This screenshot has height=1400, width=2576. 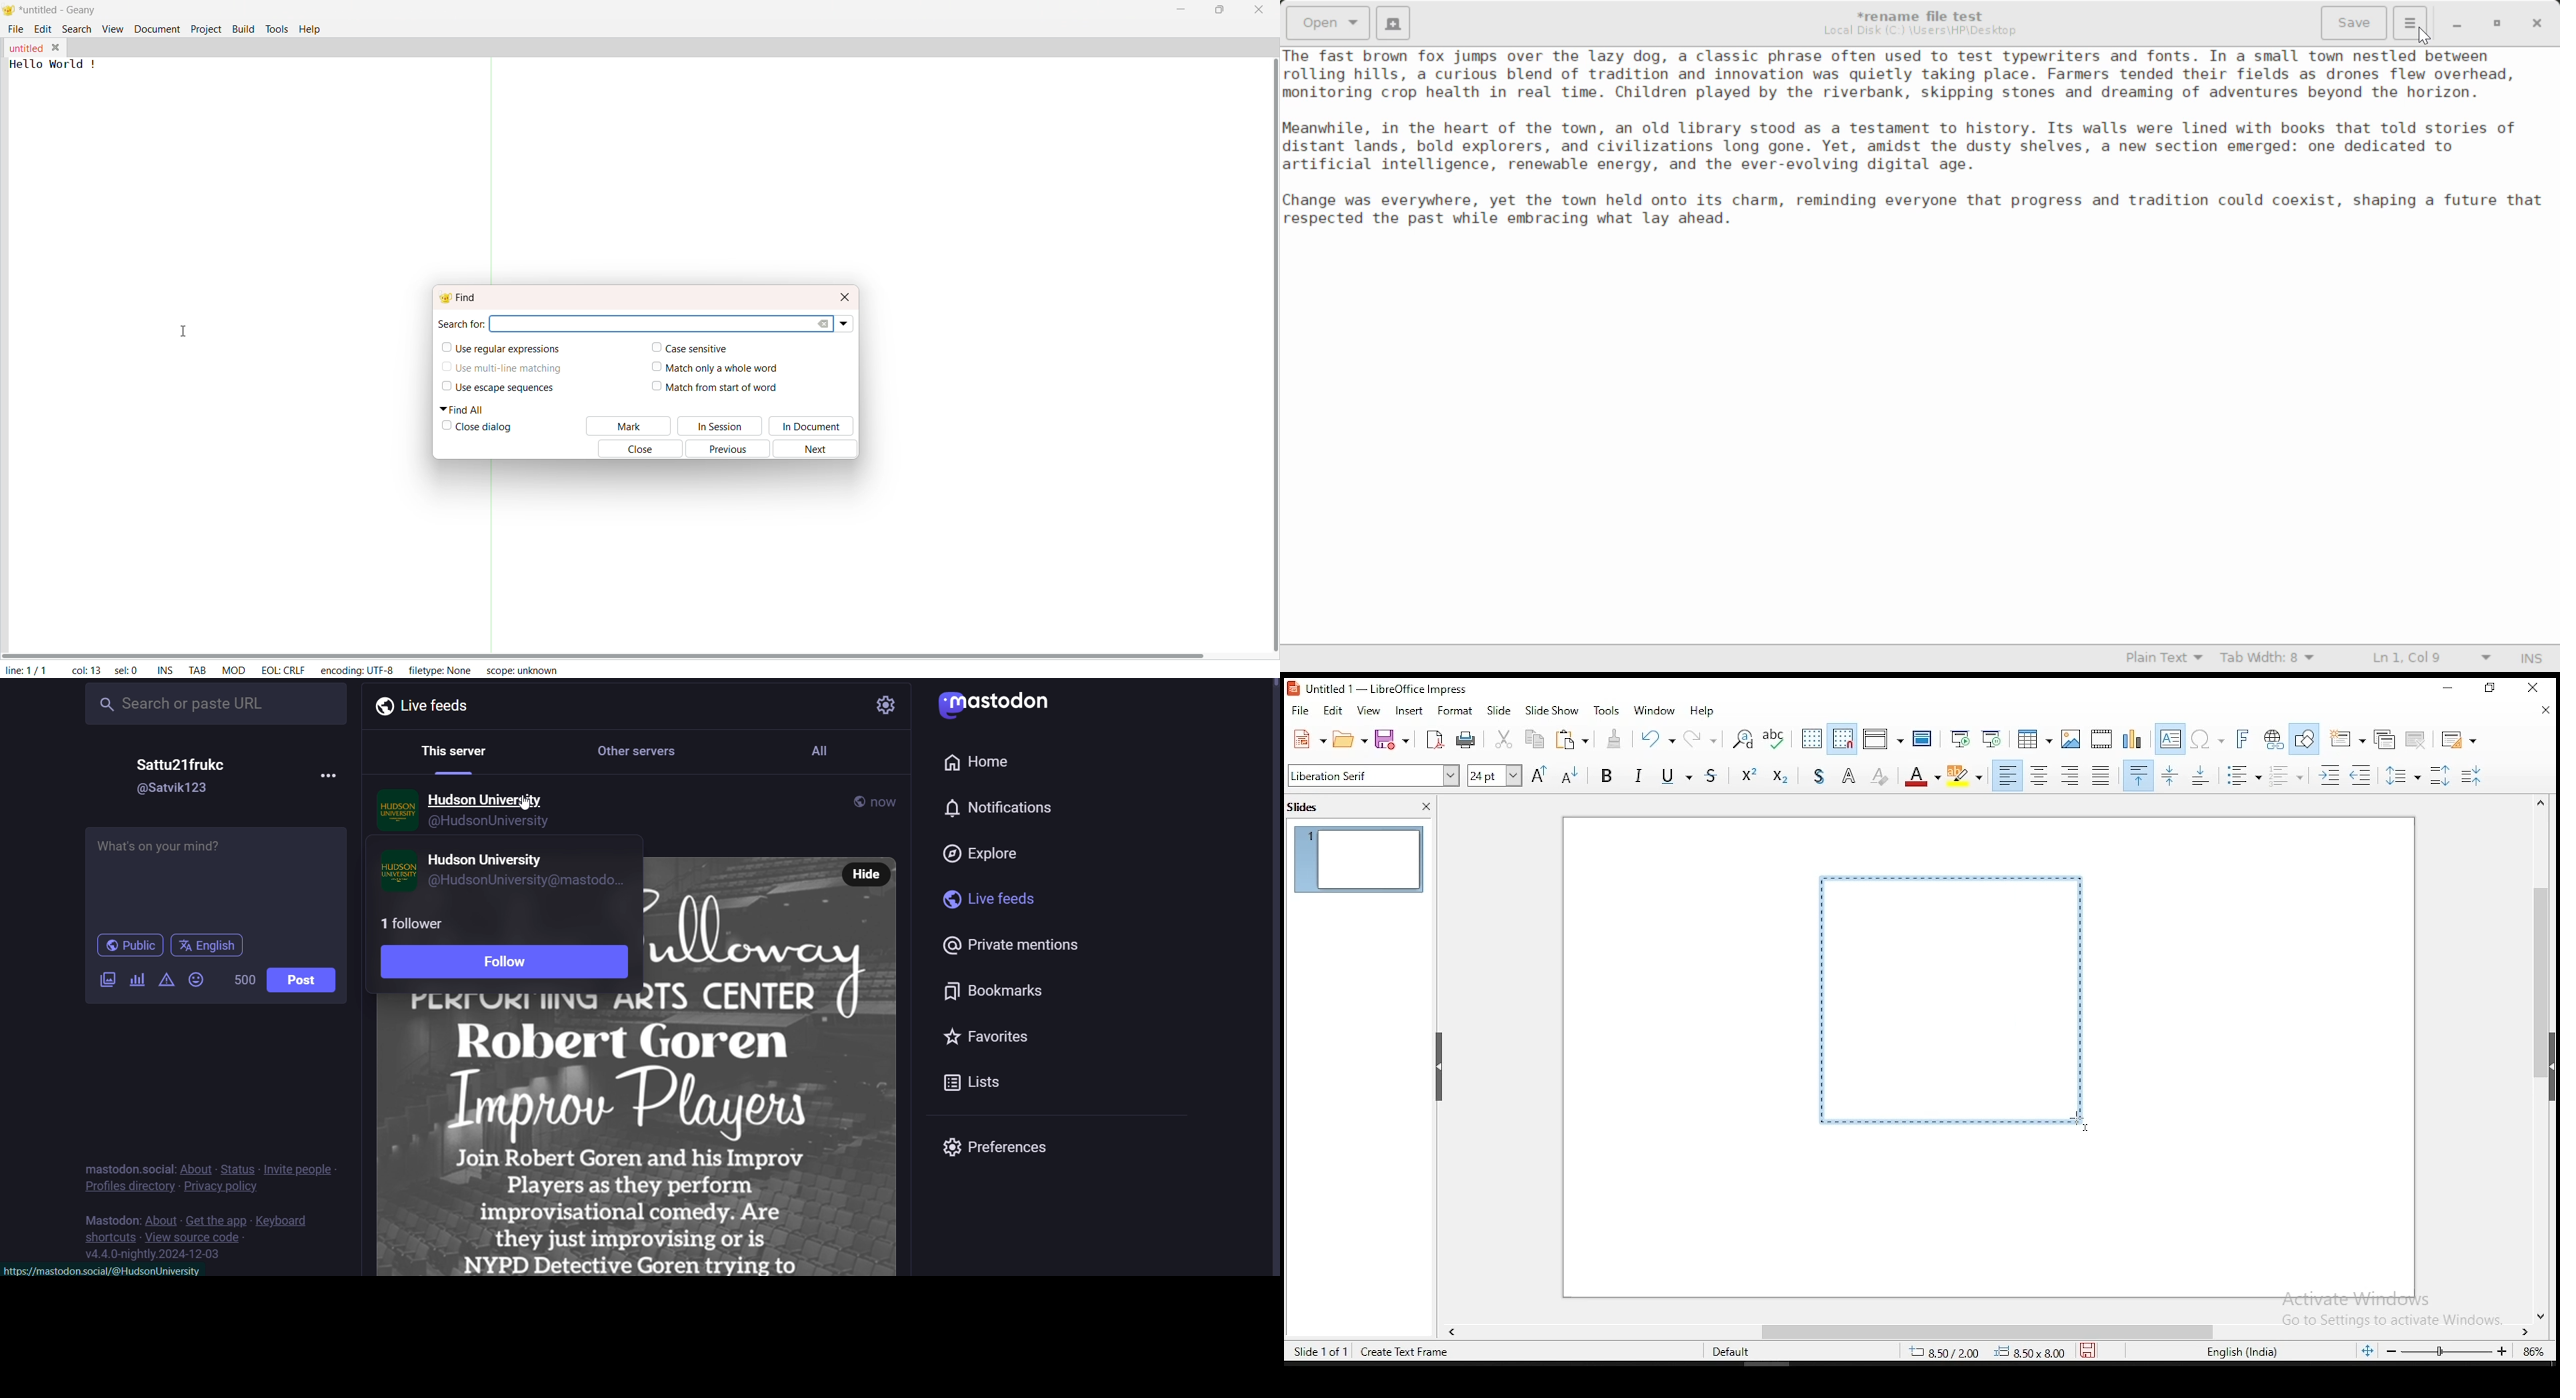 I want to click on Logo, so click(x=11, y=11).